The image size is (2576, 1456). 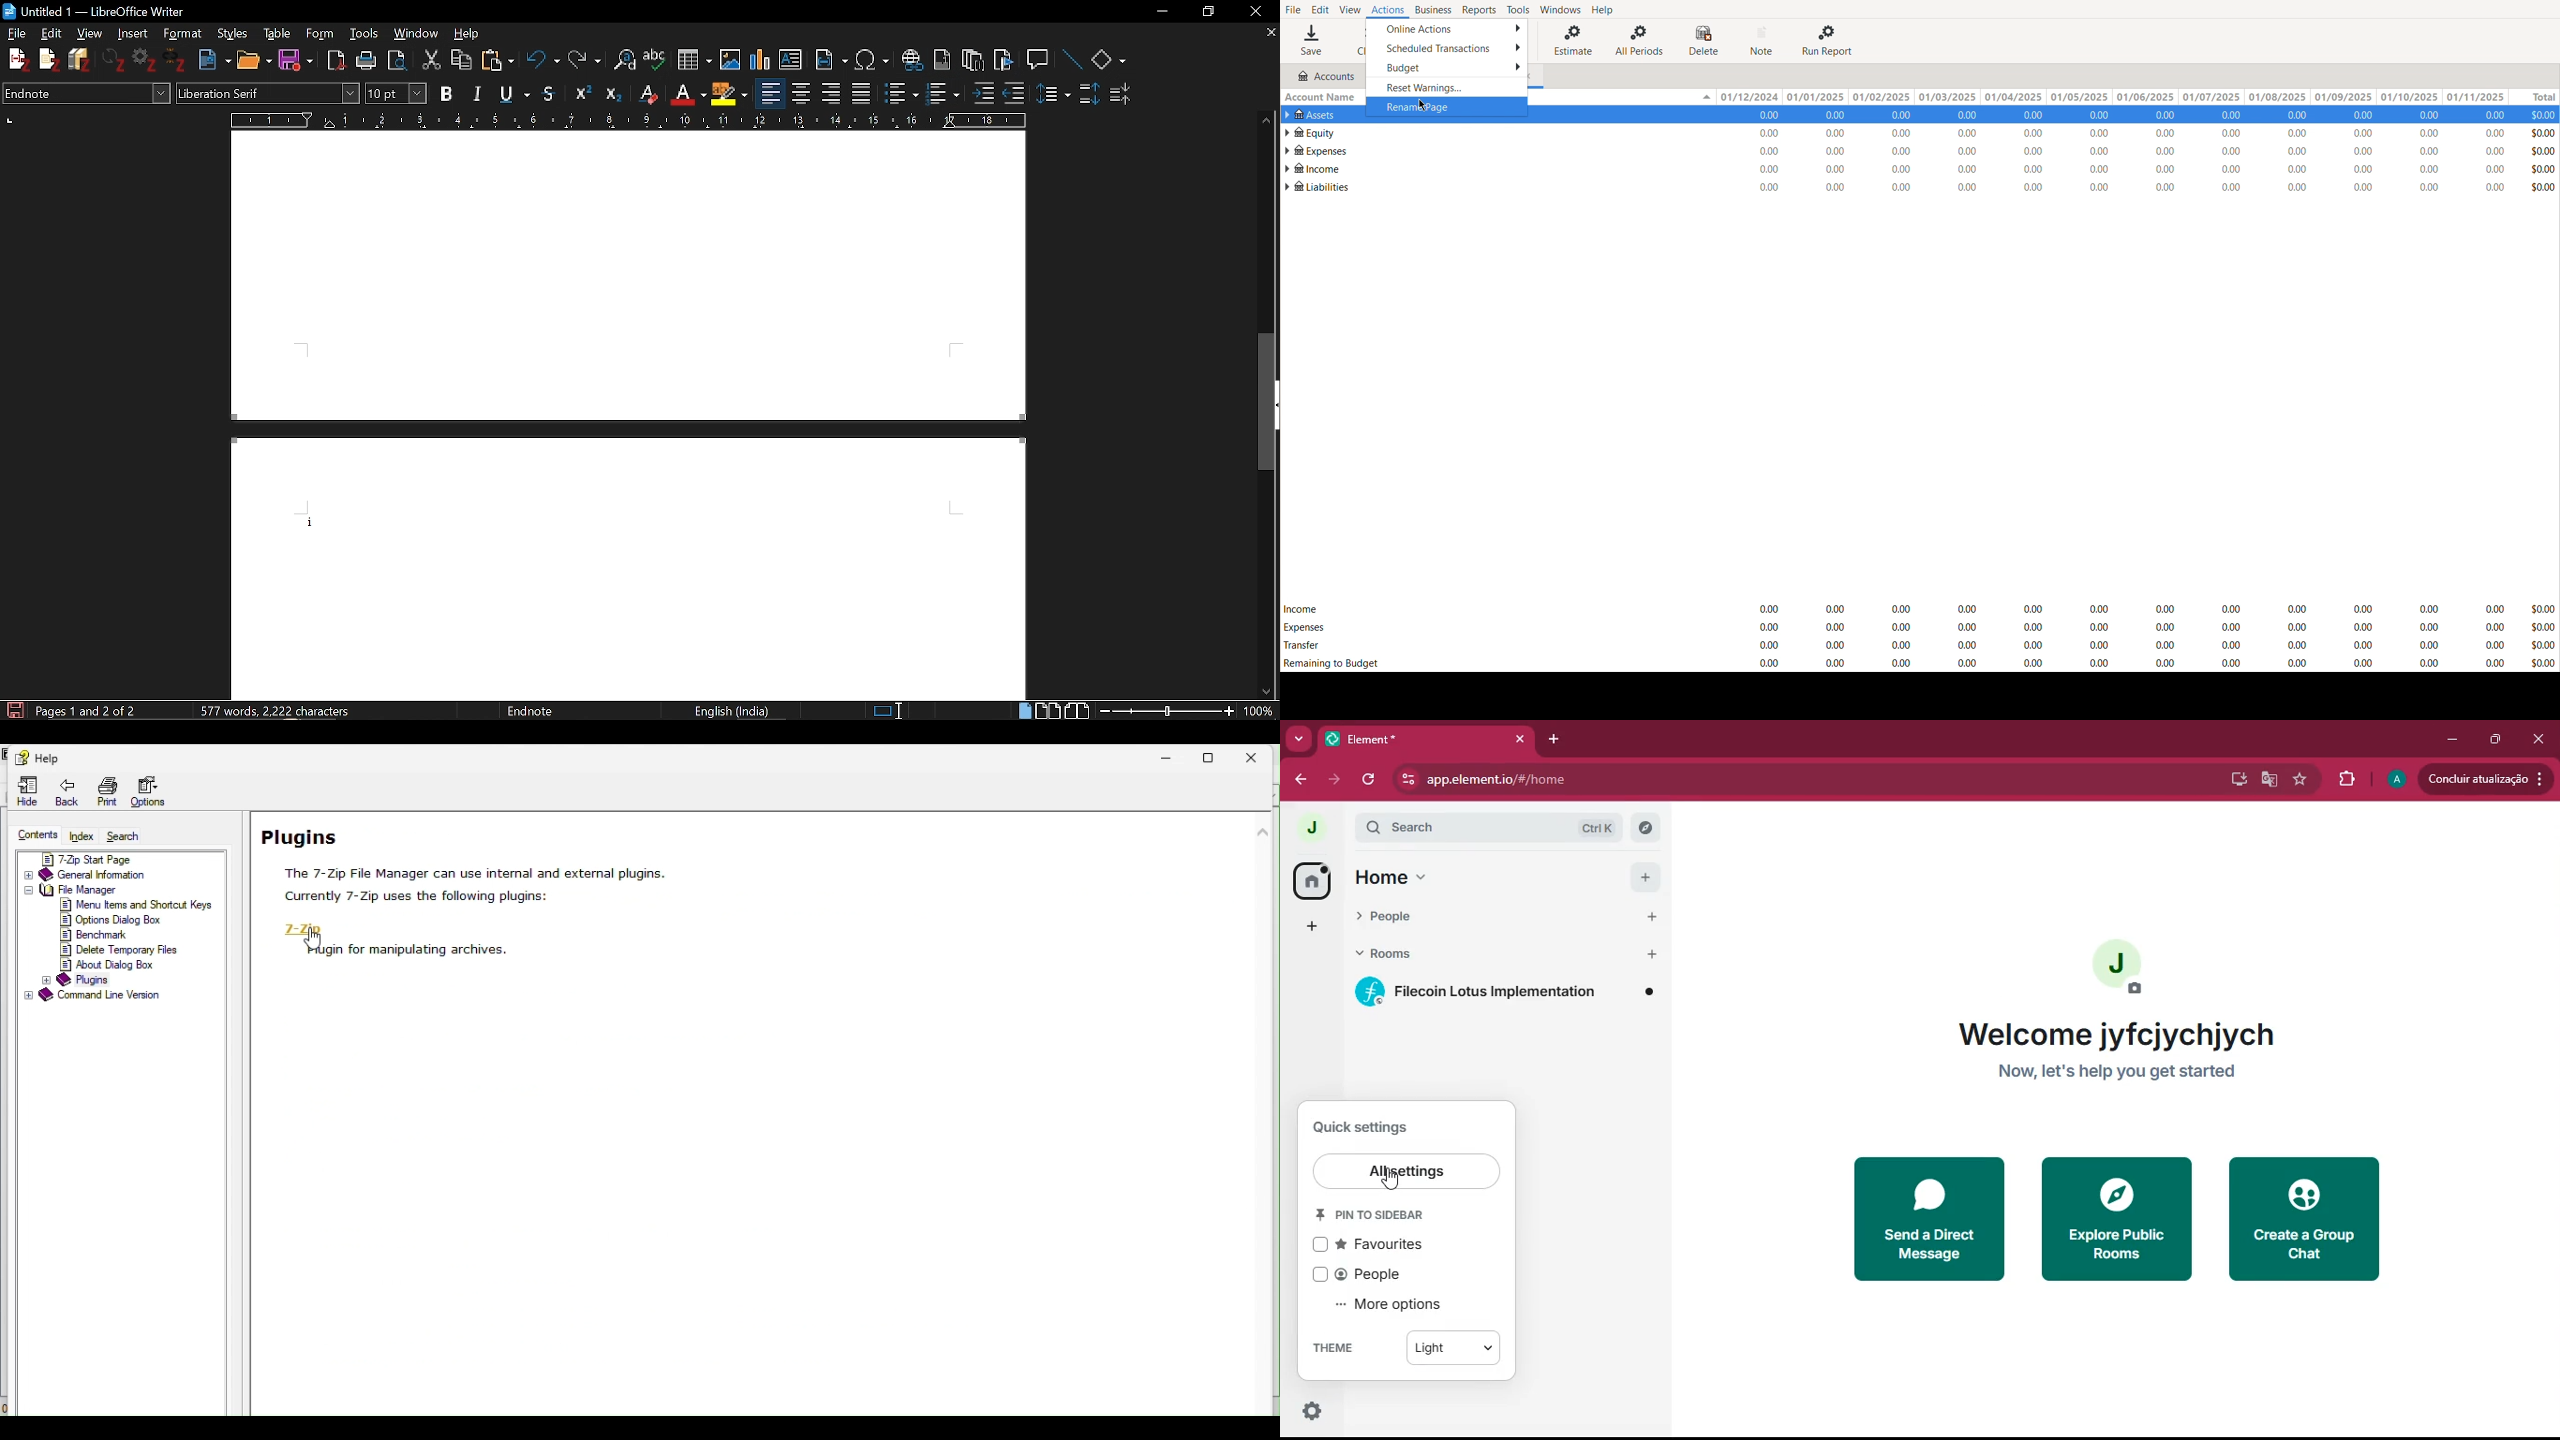 What do you see at coordinates (2495, 739) in the screenshot?
I see `maximize` at bounding box center [2495, 739].